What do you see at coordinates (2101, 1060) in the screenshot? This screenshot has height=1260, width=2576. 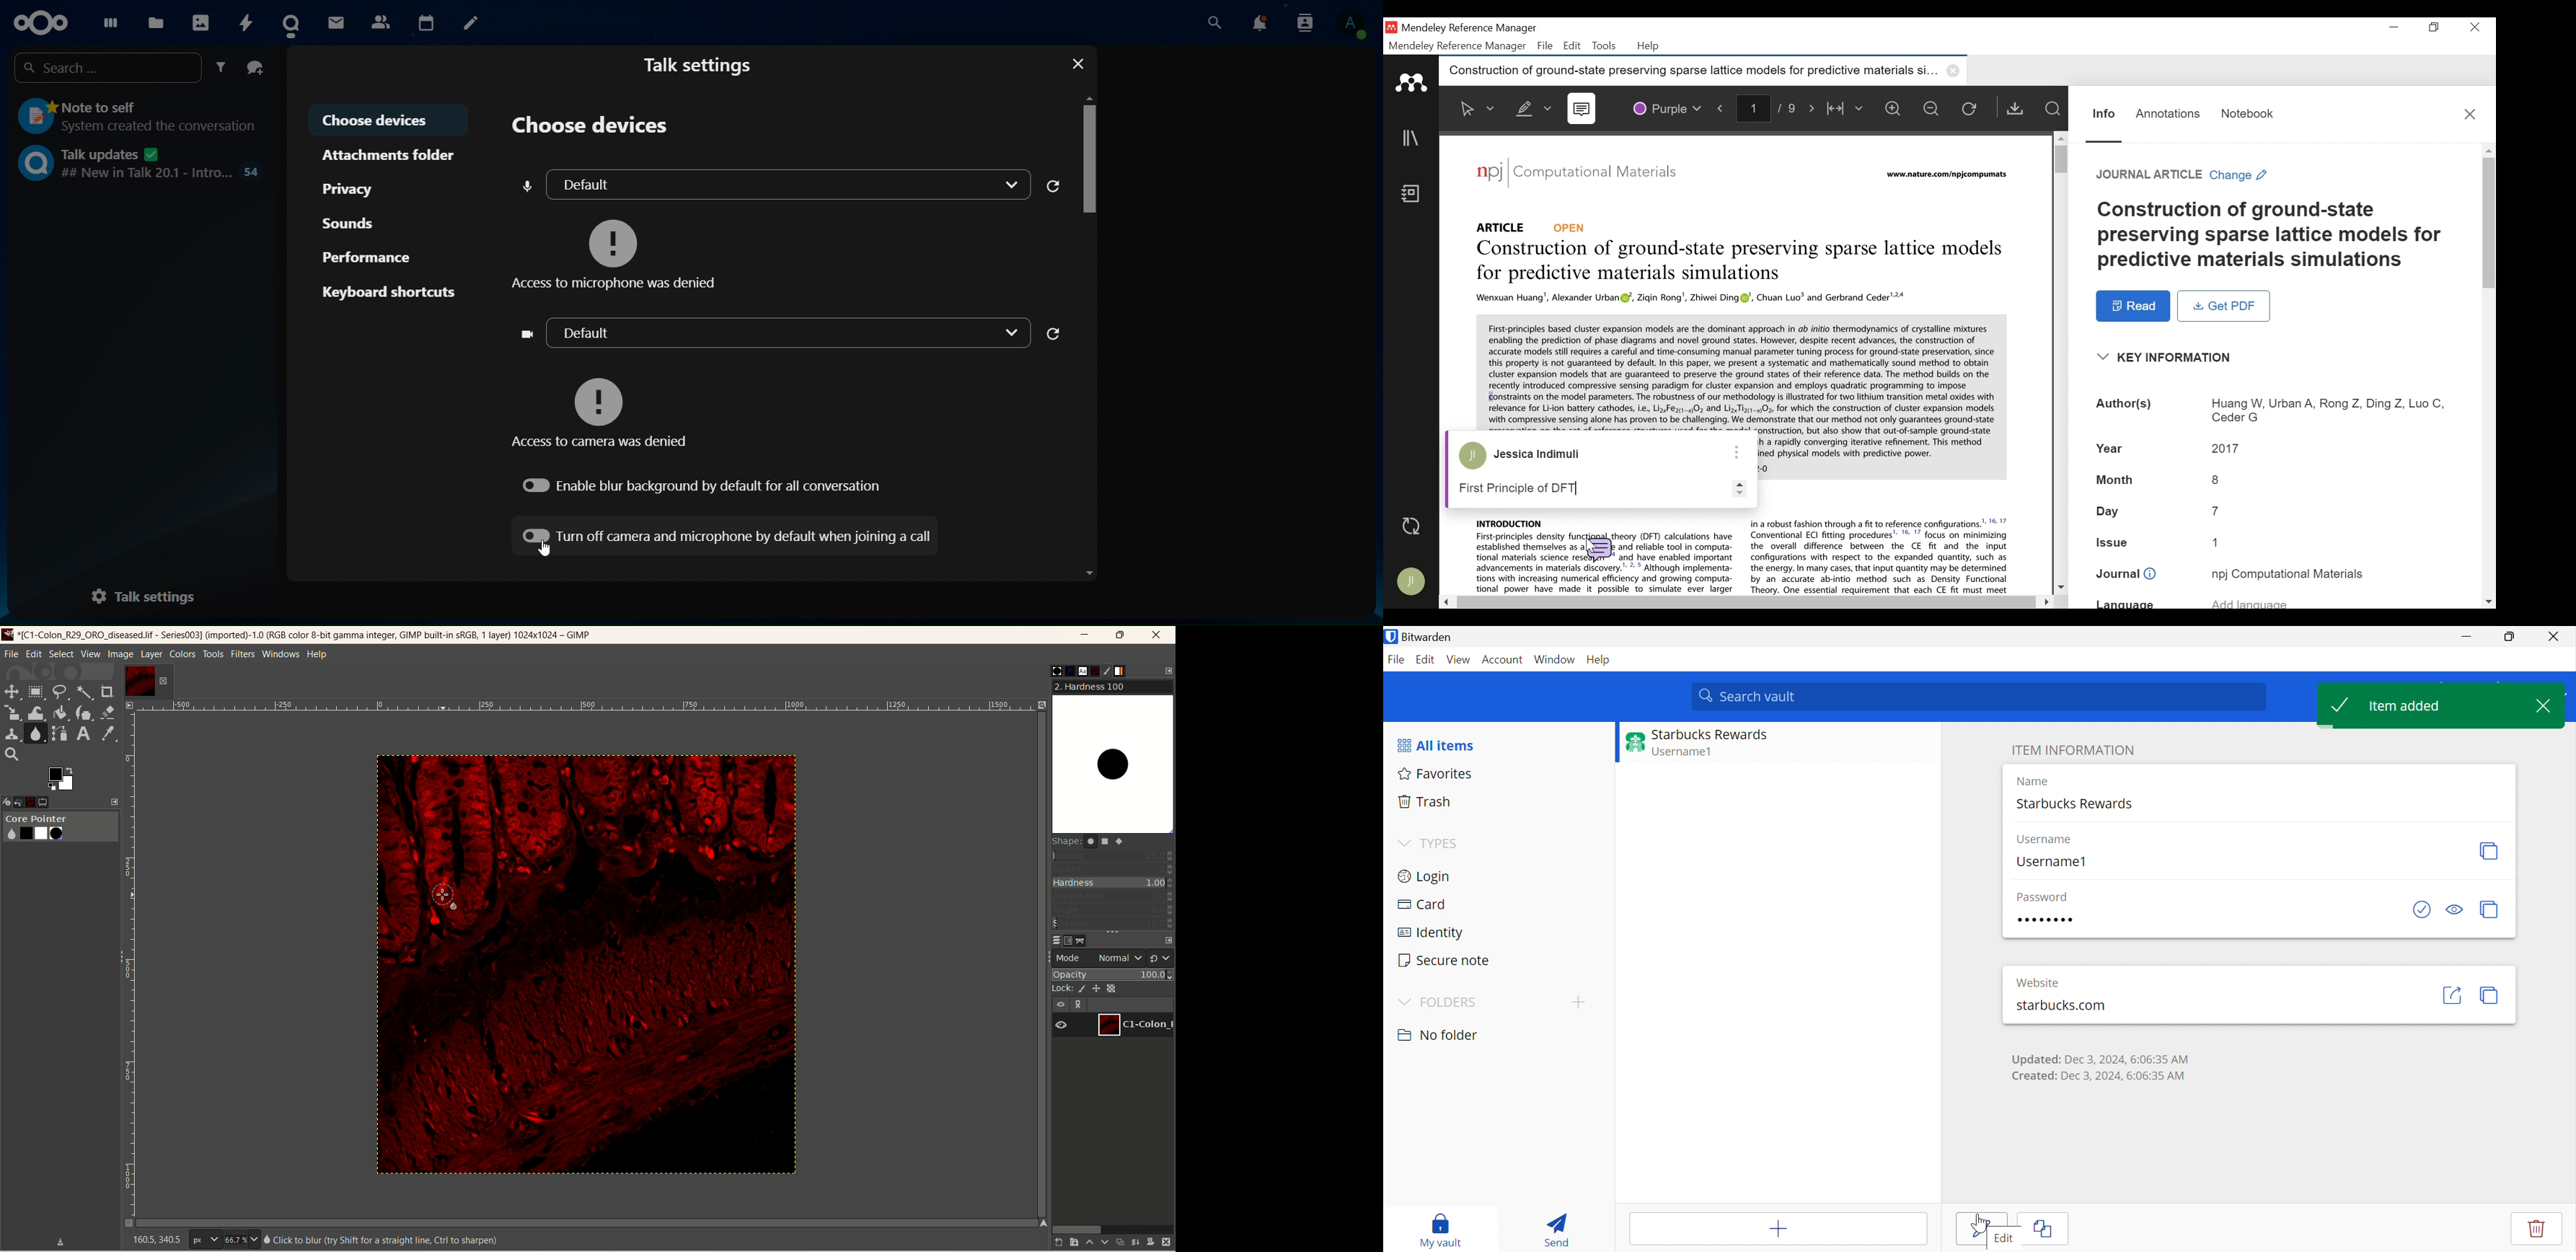 I see `Updated: Dec 3, 2024, 6:06:35 AM` at bounding box center [2101, 1060].